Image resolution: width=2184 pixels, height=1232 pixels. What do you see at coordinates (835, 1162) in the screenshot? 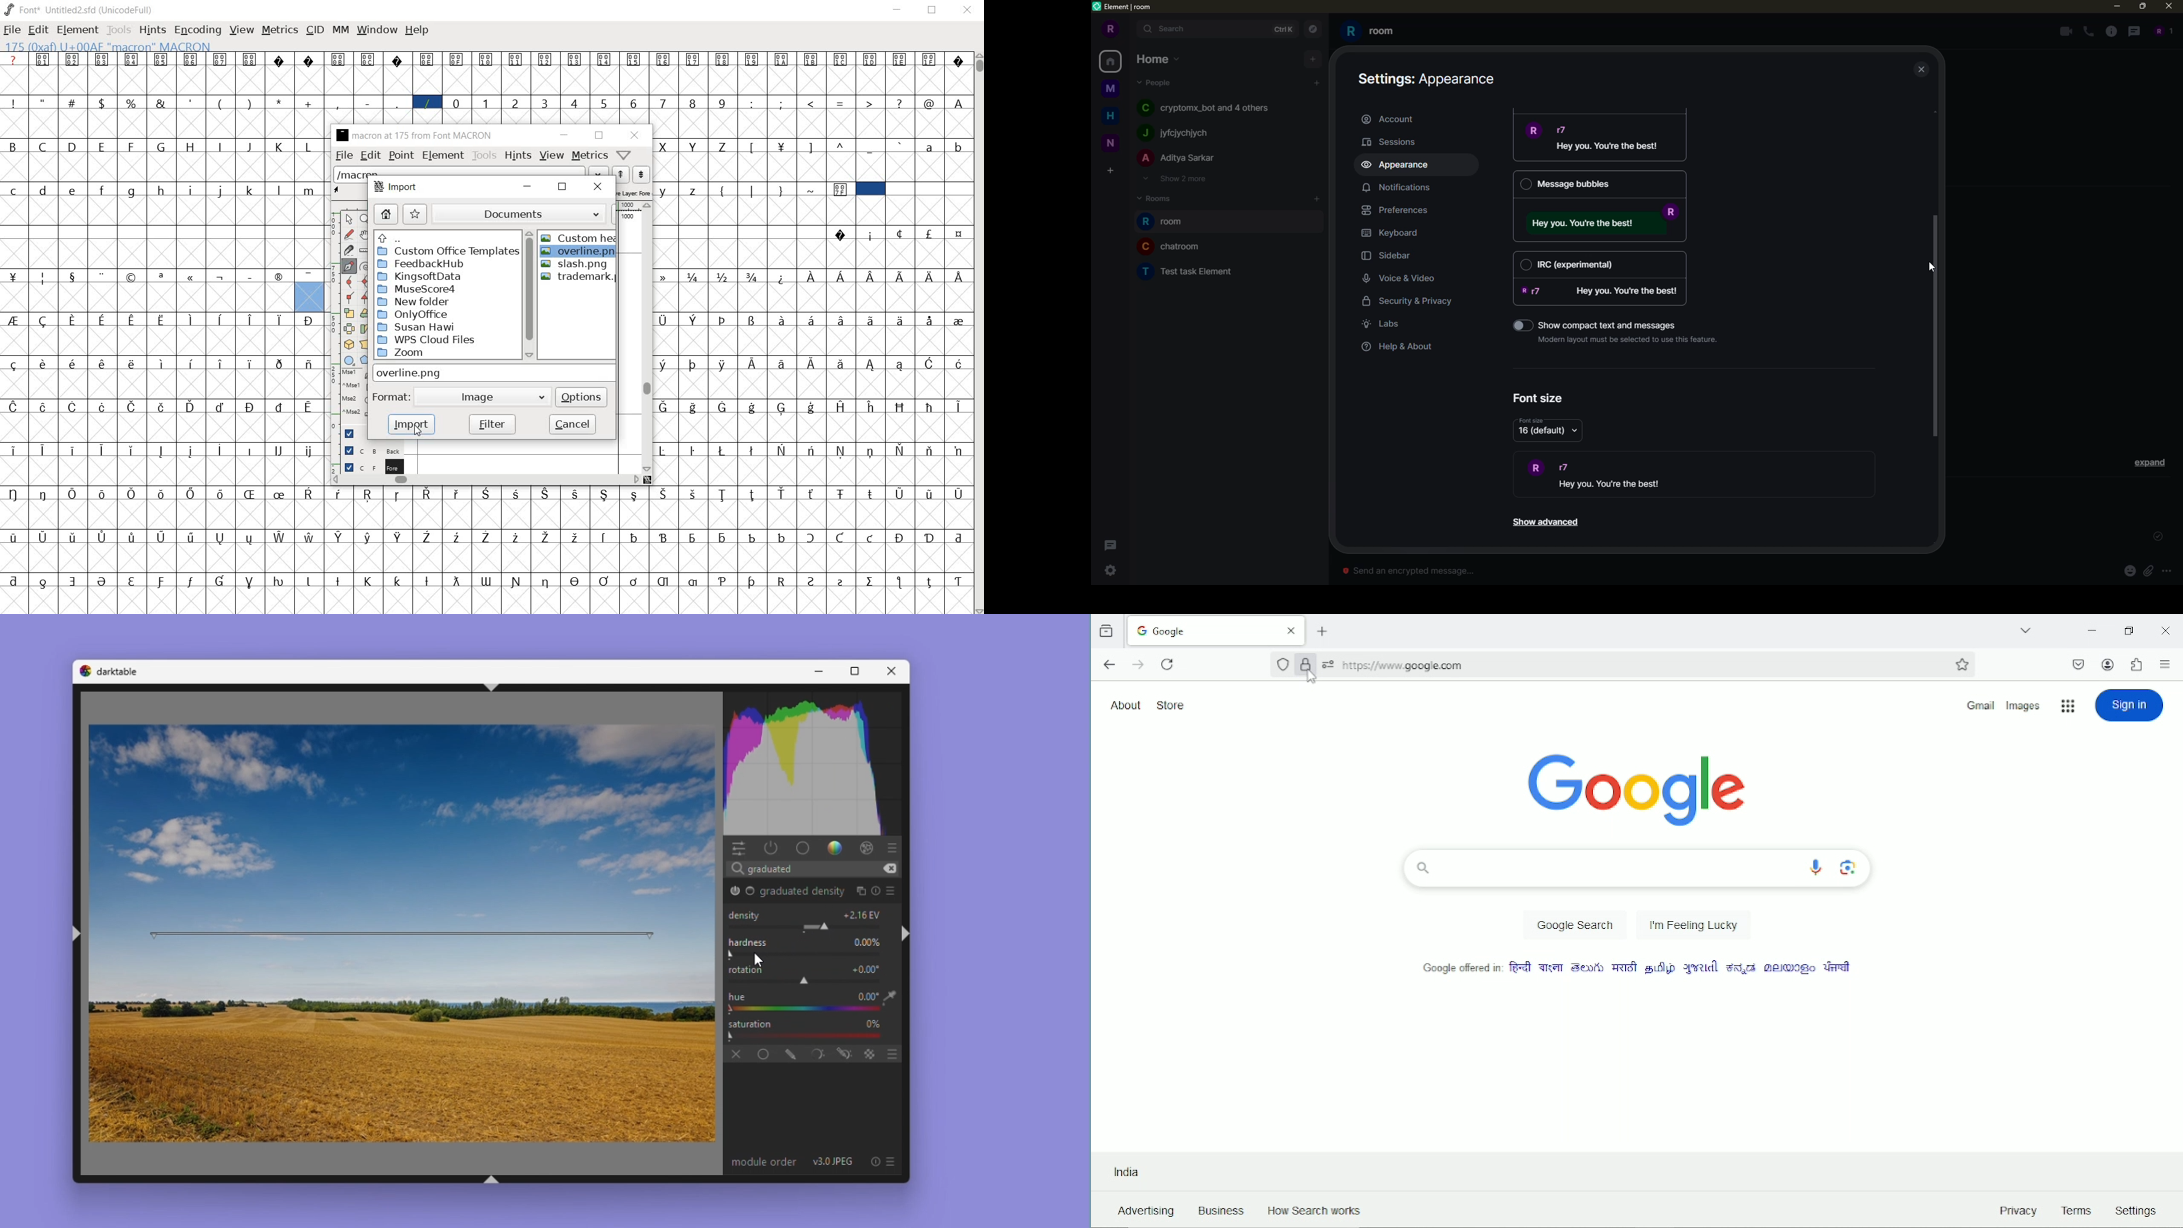
I see `v3.0 JPEG` at bounding box center [835, 1162].